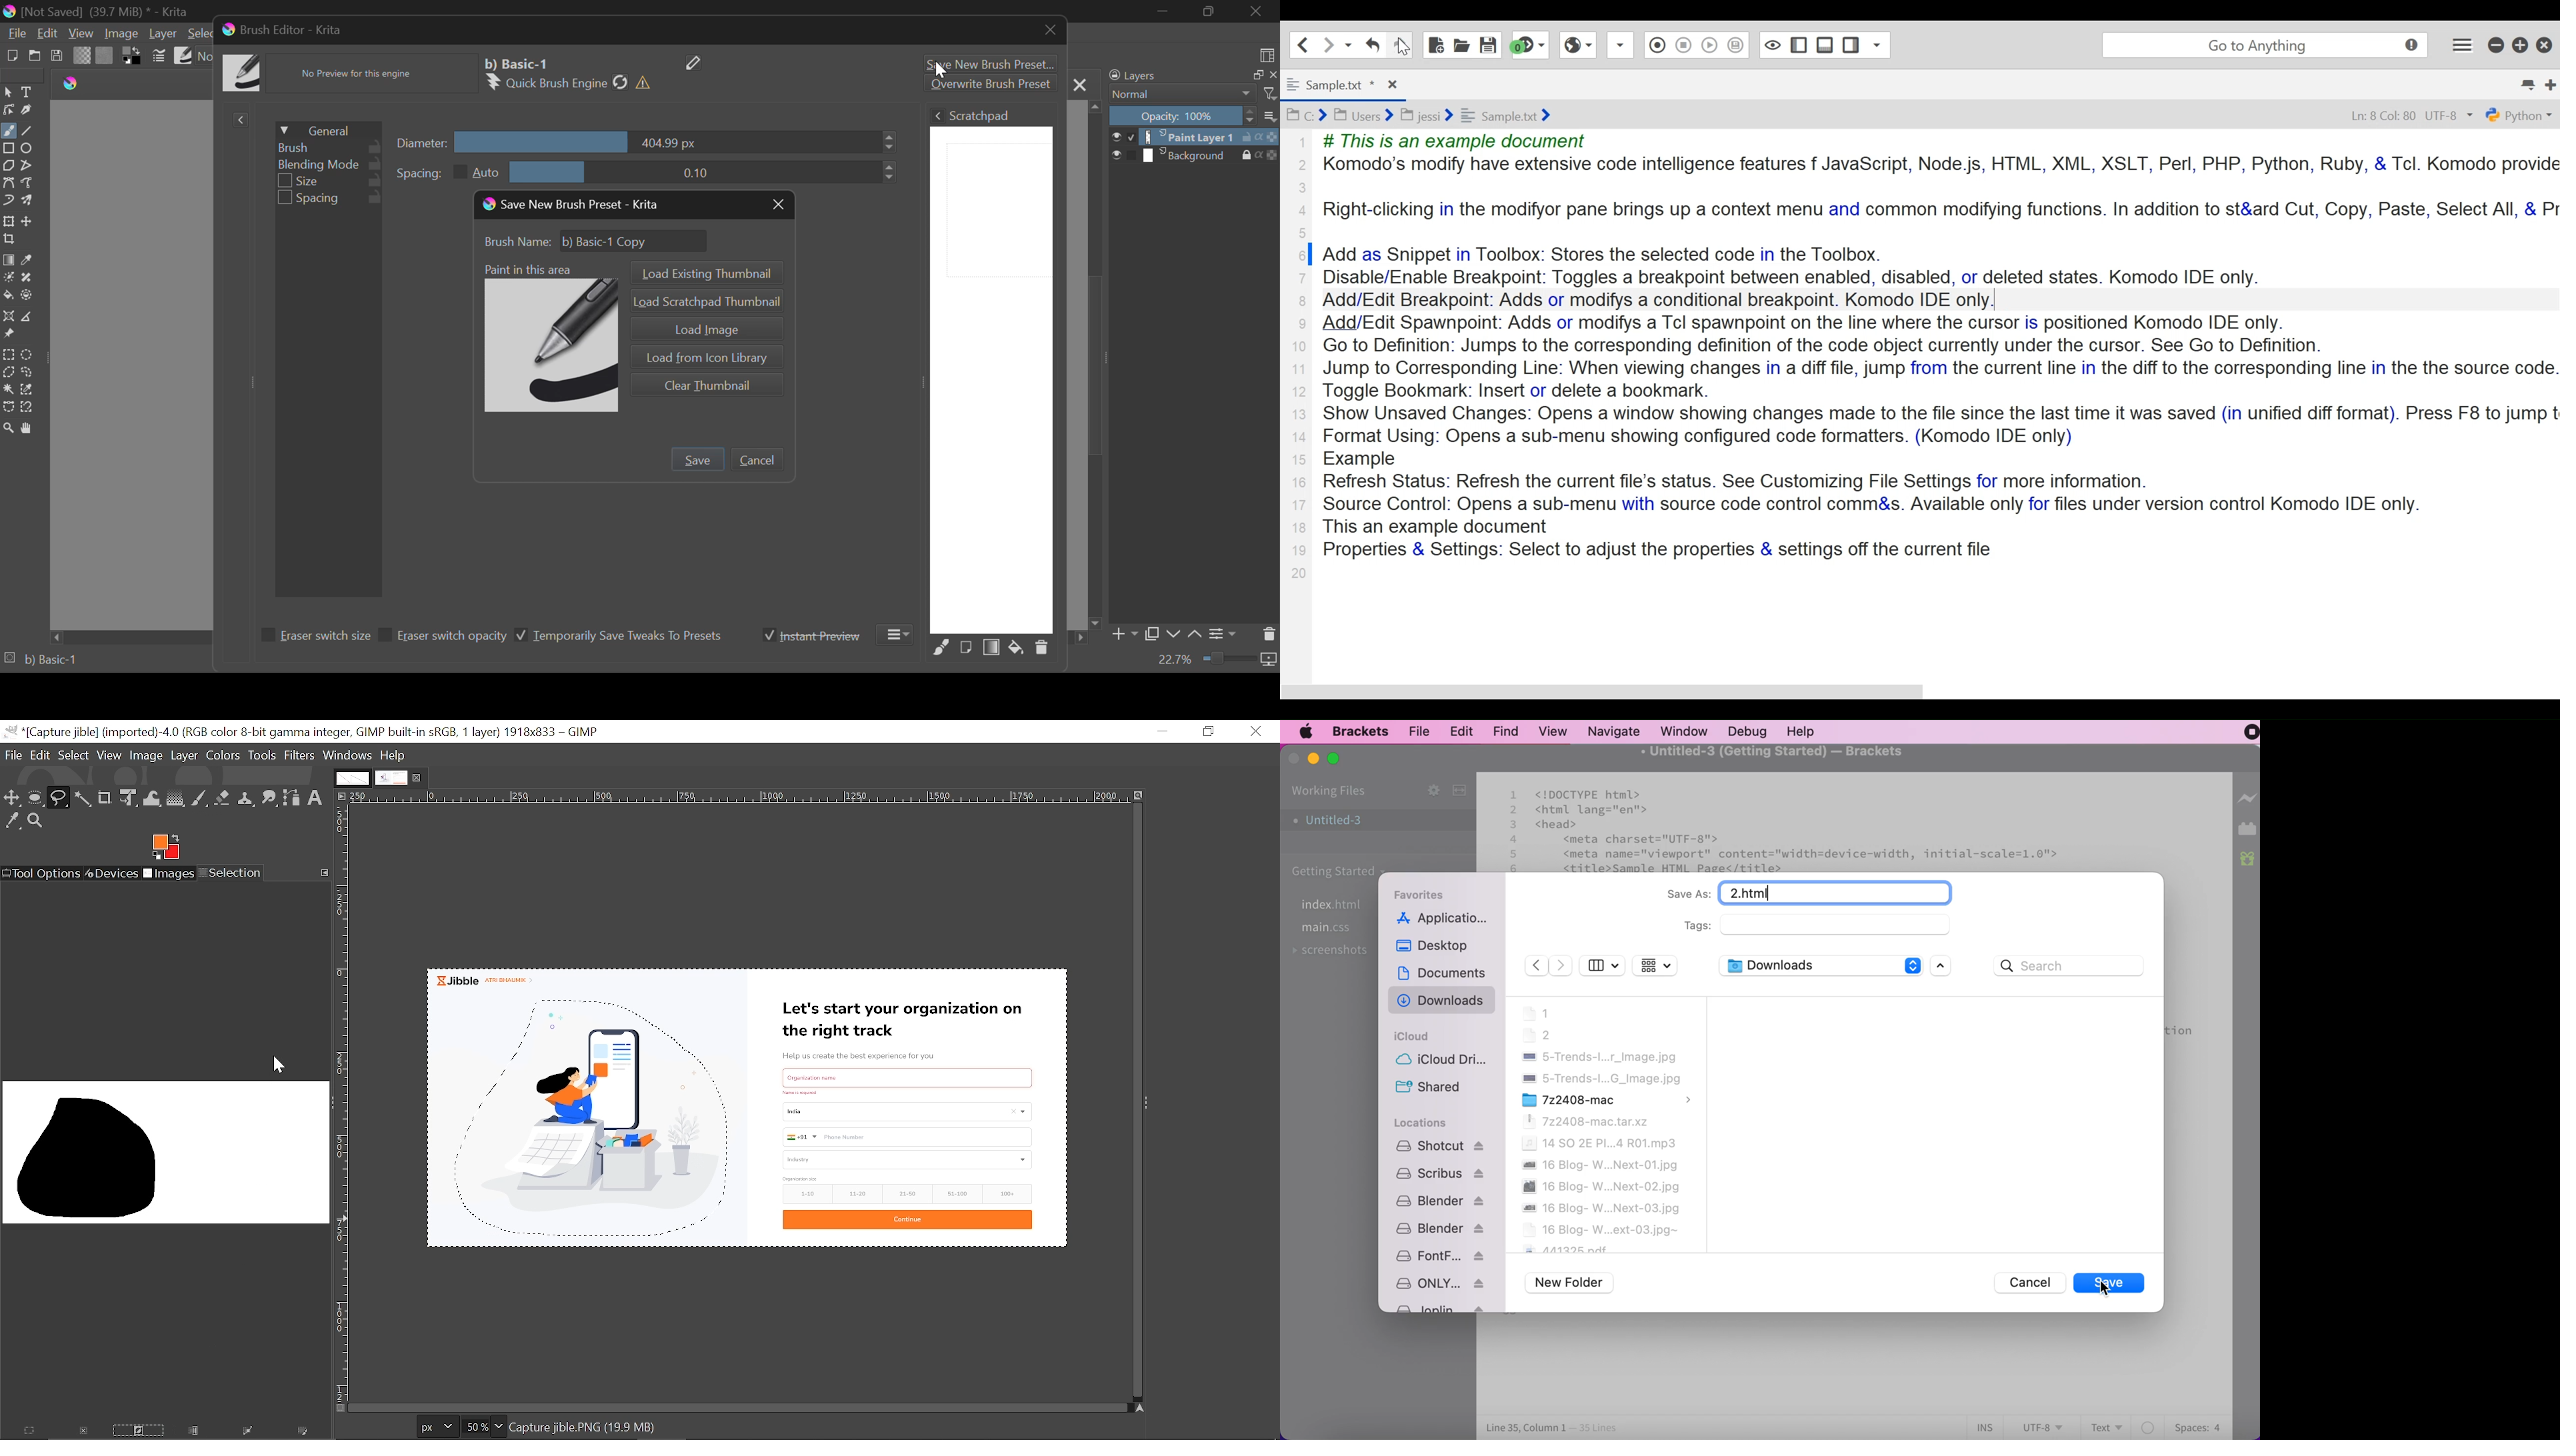 The height and width of the screenshot is (1456, 2576). I want to click on tags:, so click(1825, 931).